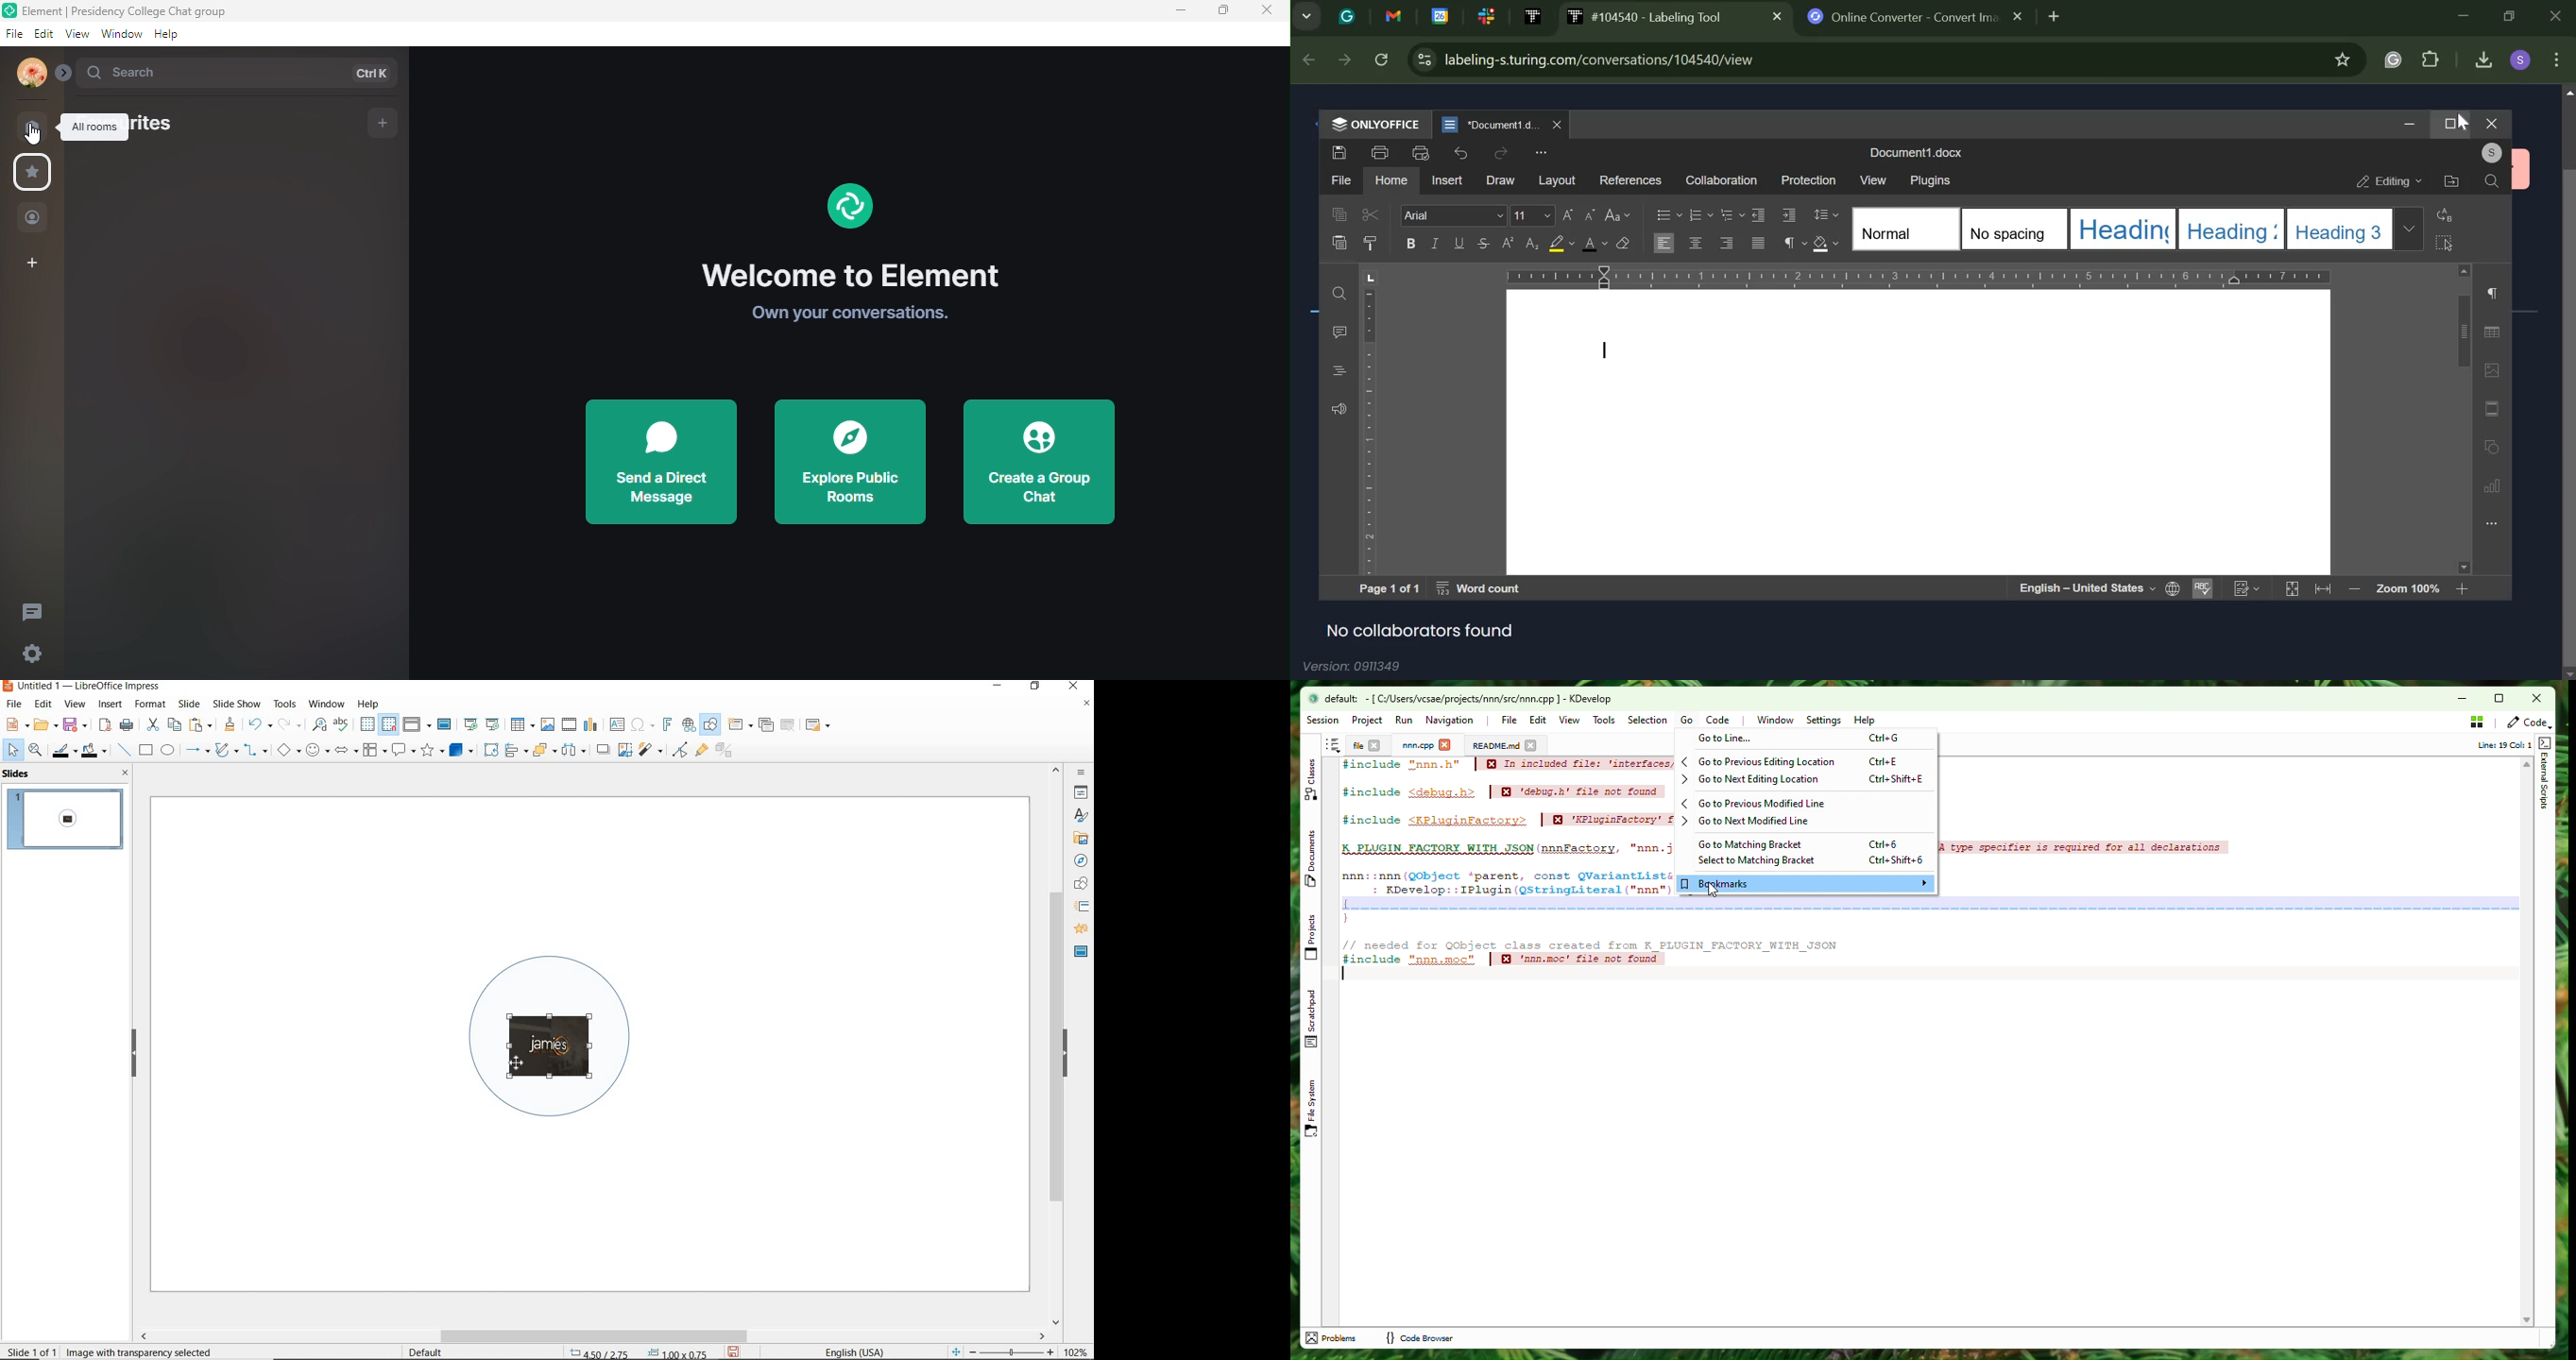 The height and width of the screenshot is (1372, 2576). Describe the element at coordinates (75, 36) in the screenshot. I see `view` at that location.